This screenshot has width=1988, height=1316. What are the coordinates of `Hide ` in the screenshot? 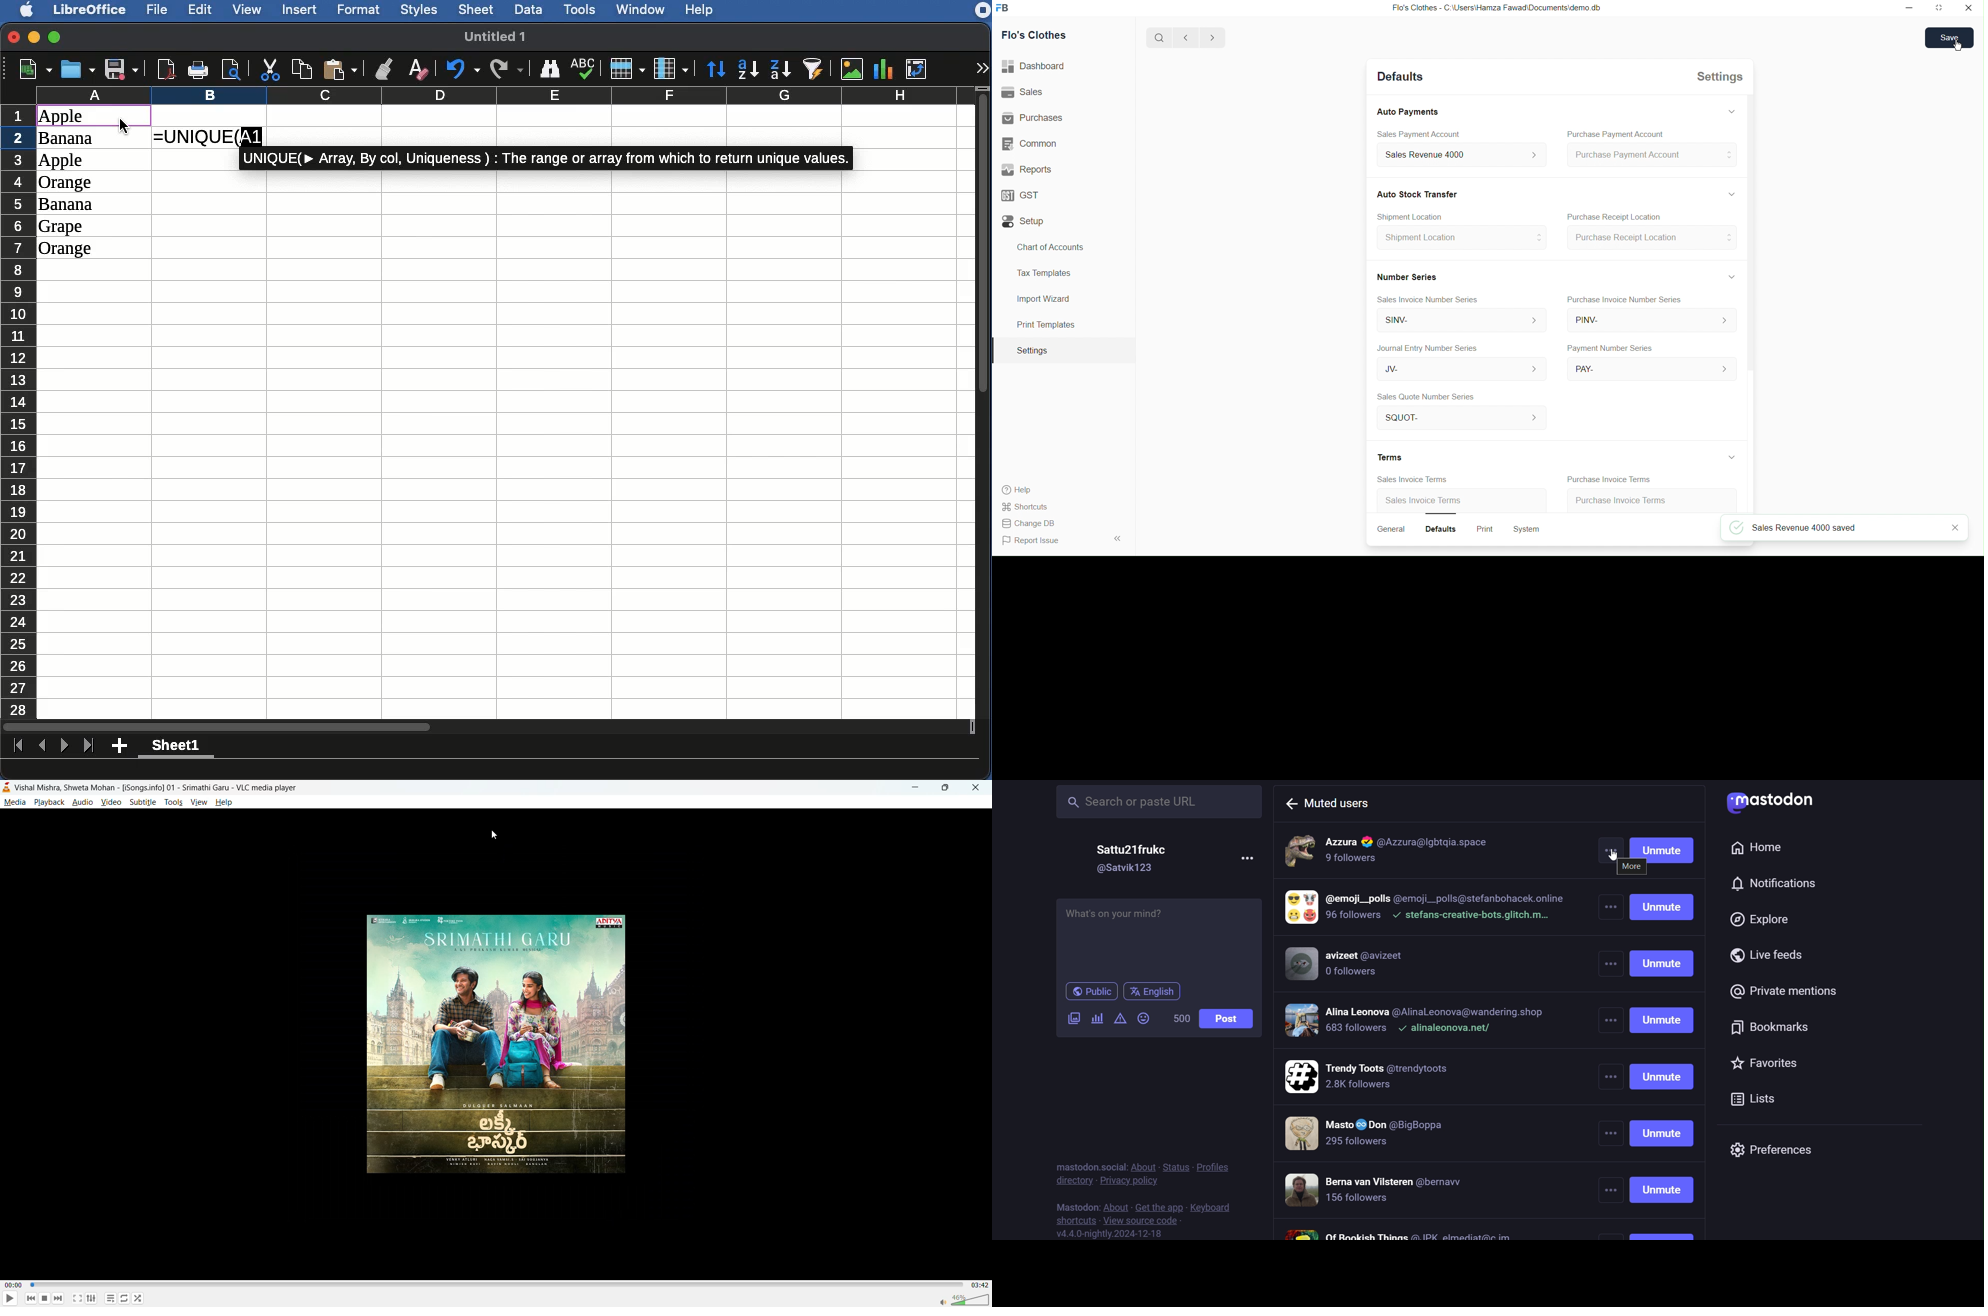 It's located at (1734, 276).